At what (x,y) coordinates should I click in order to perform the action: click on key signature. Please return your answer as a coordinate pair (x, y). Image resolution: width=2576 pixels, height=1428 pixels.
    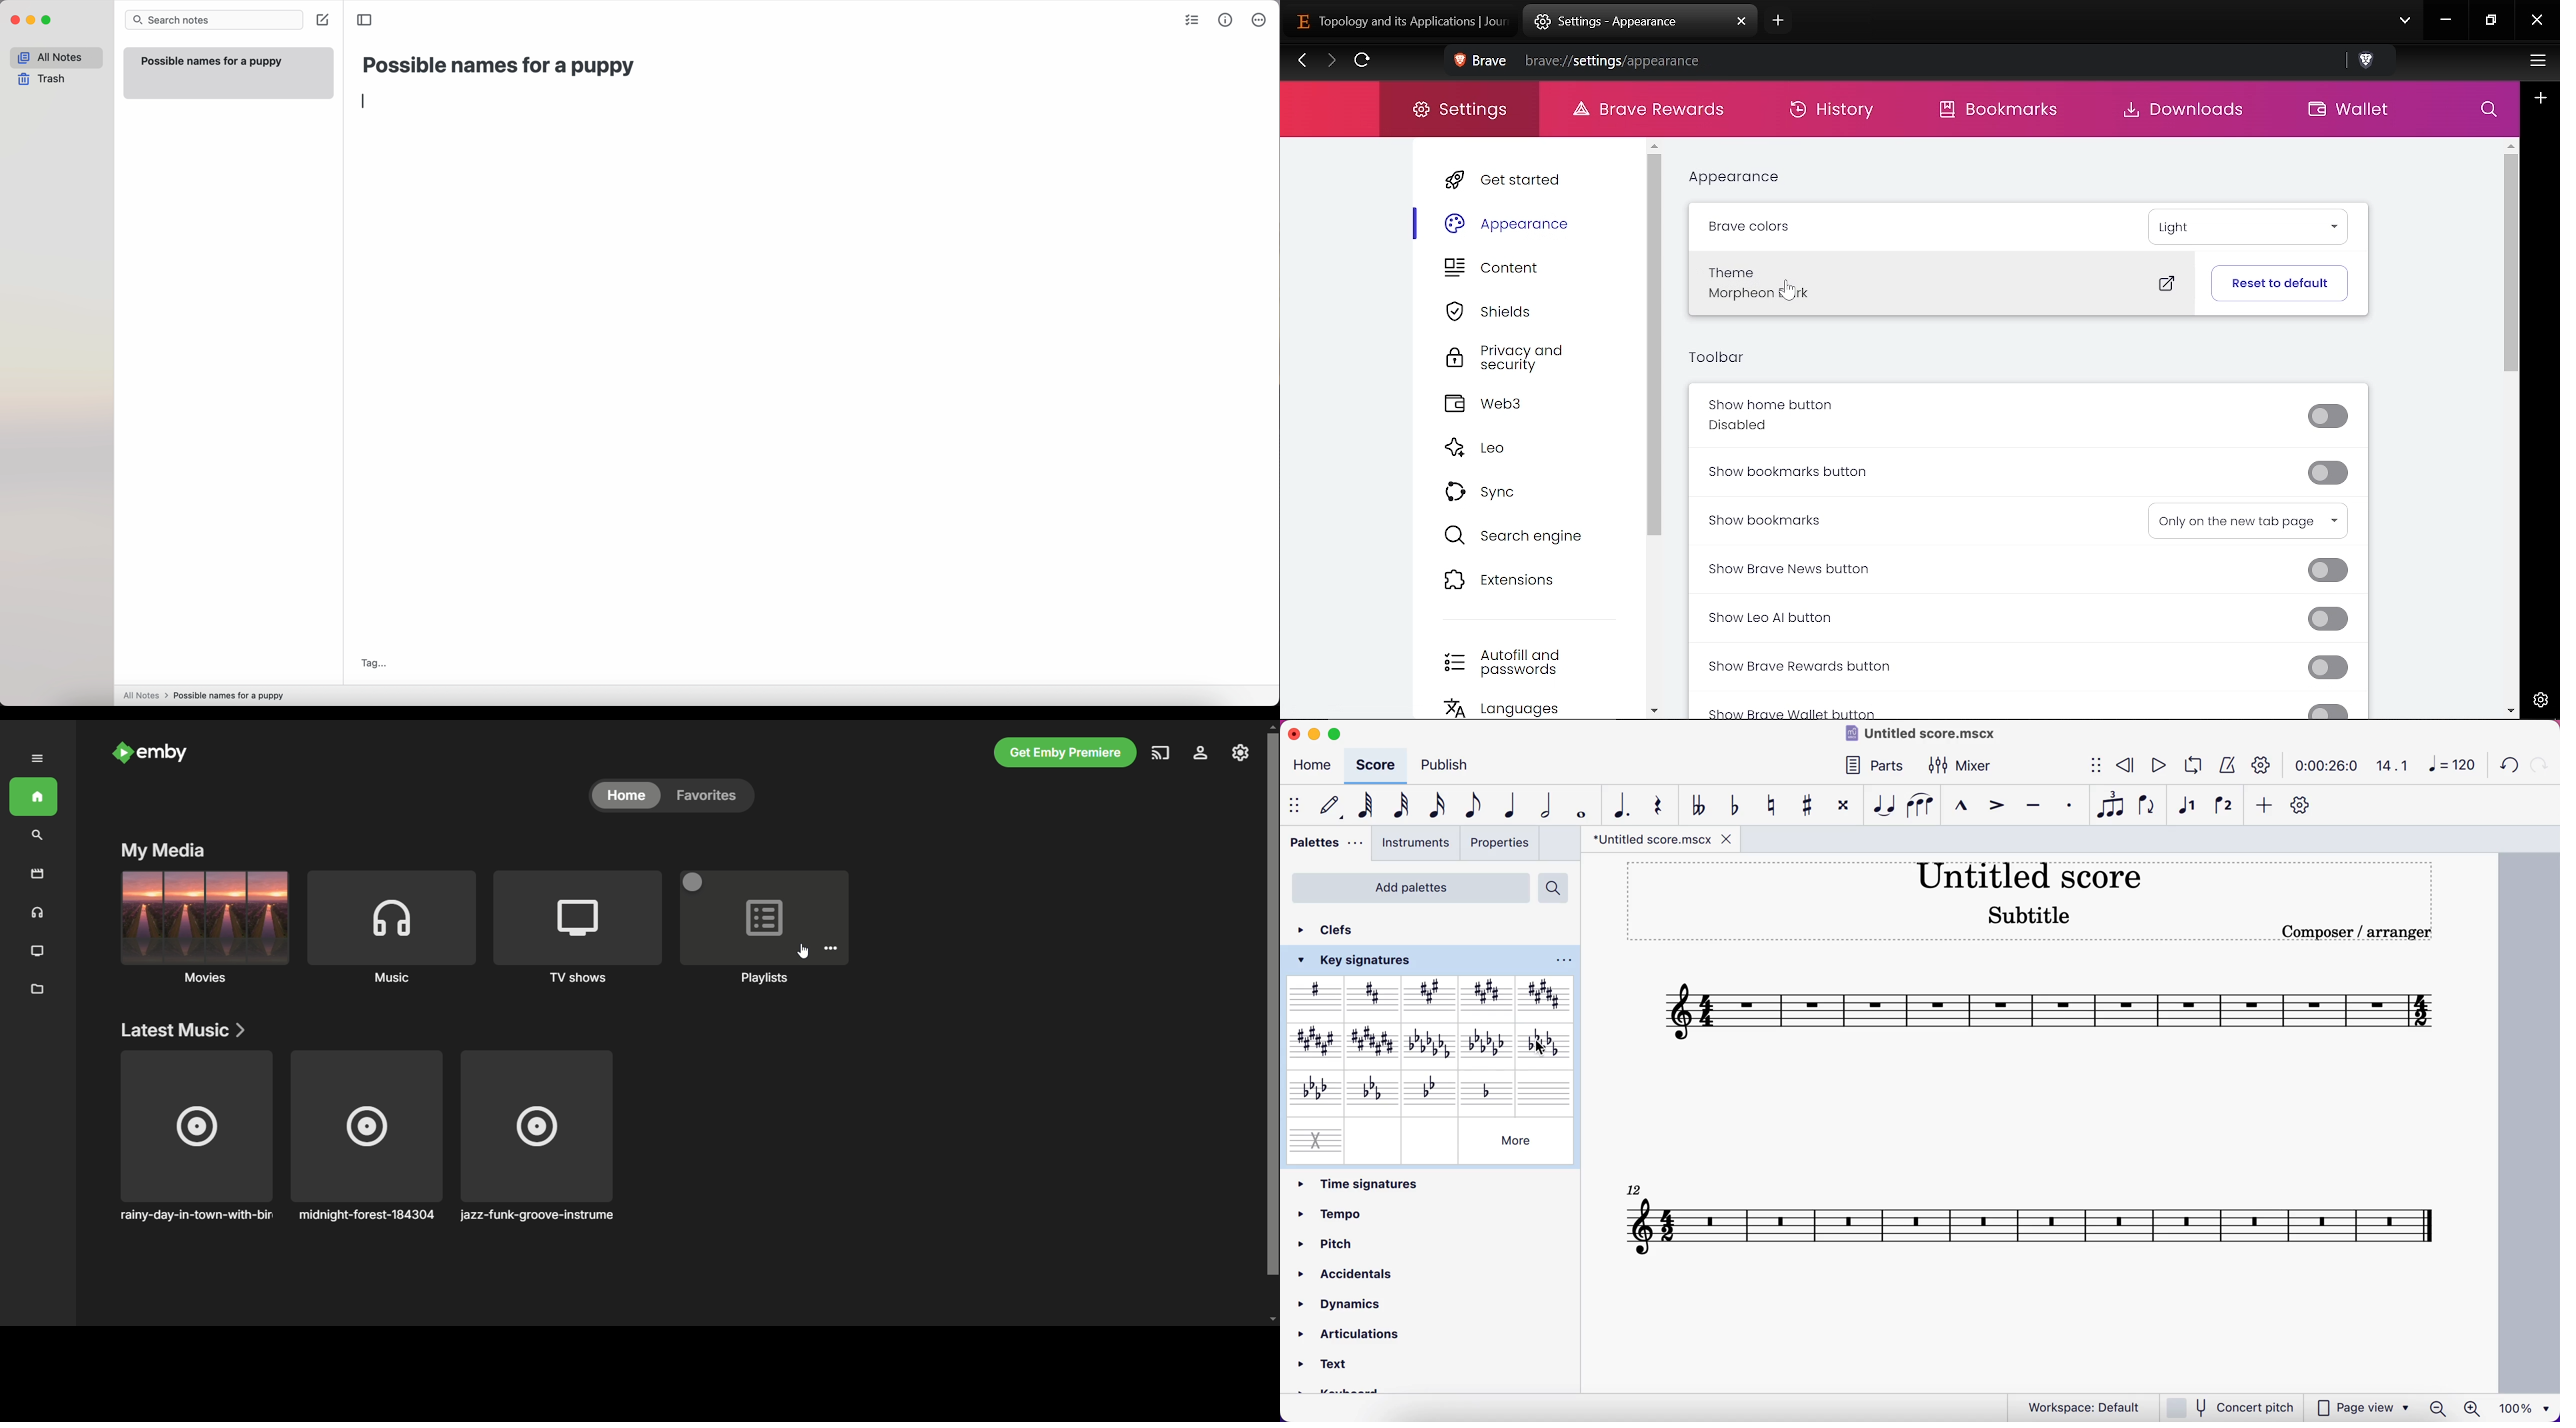
    Looking at the image, I should click on (1363, 960).